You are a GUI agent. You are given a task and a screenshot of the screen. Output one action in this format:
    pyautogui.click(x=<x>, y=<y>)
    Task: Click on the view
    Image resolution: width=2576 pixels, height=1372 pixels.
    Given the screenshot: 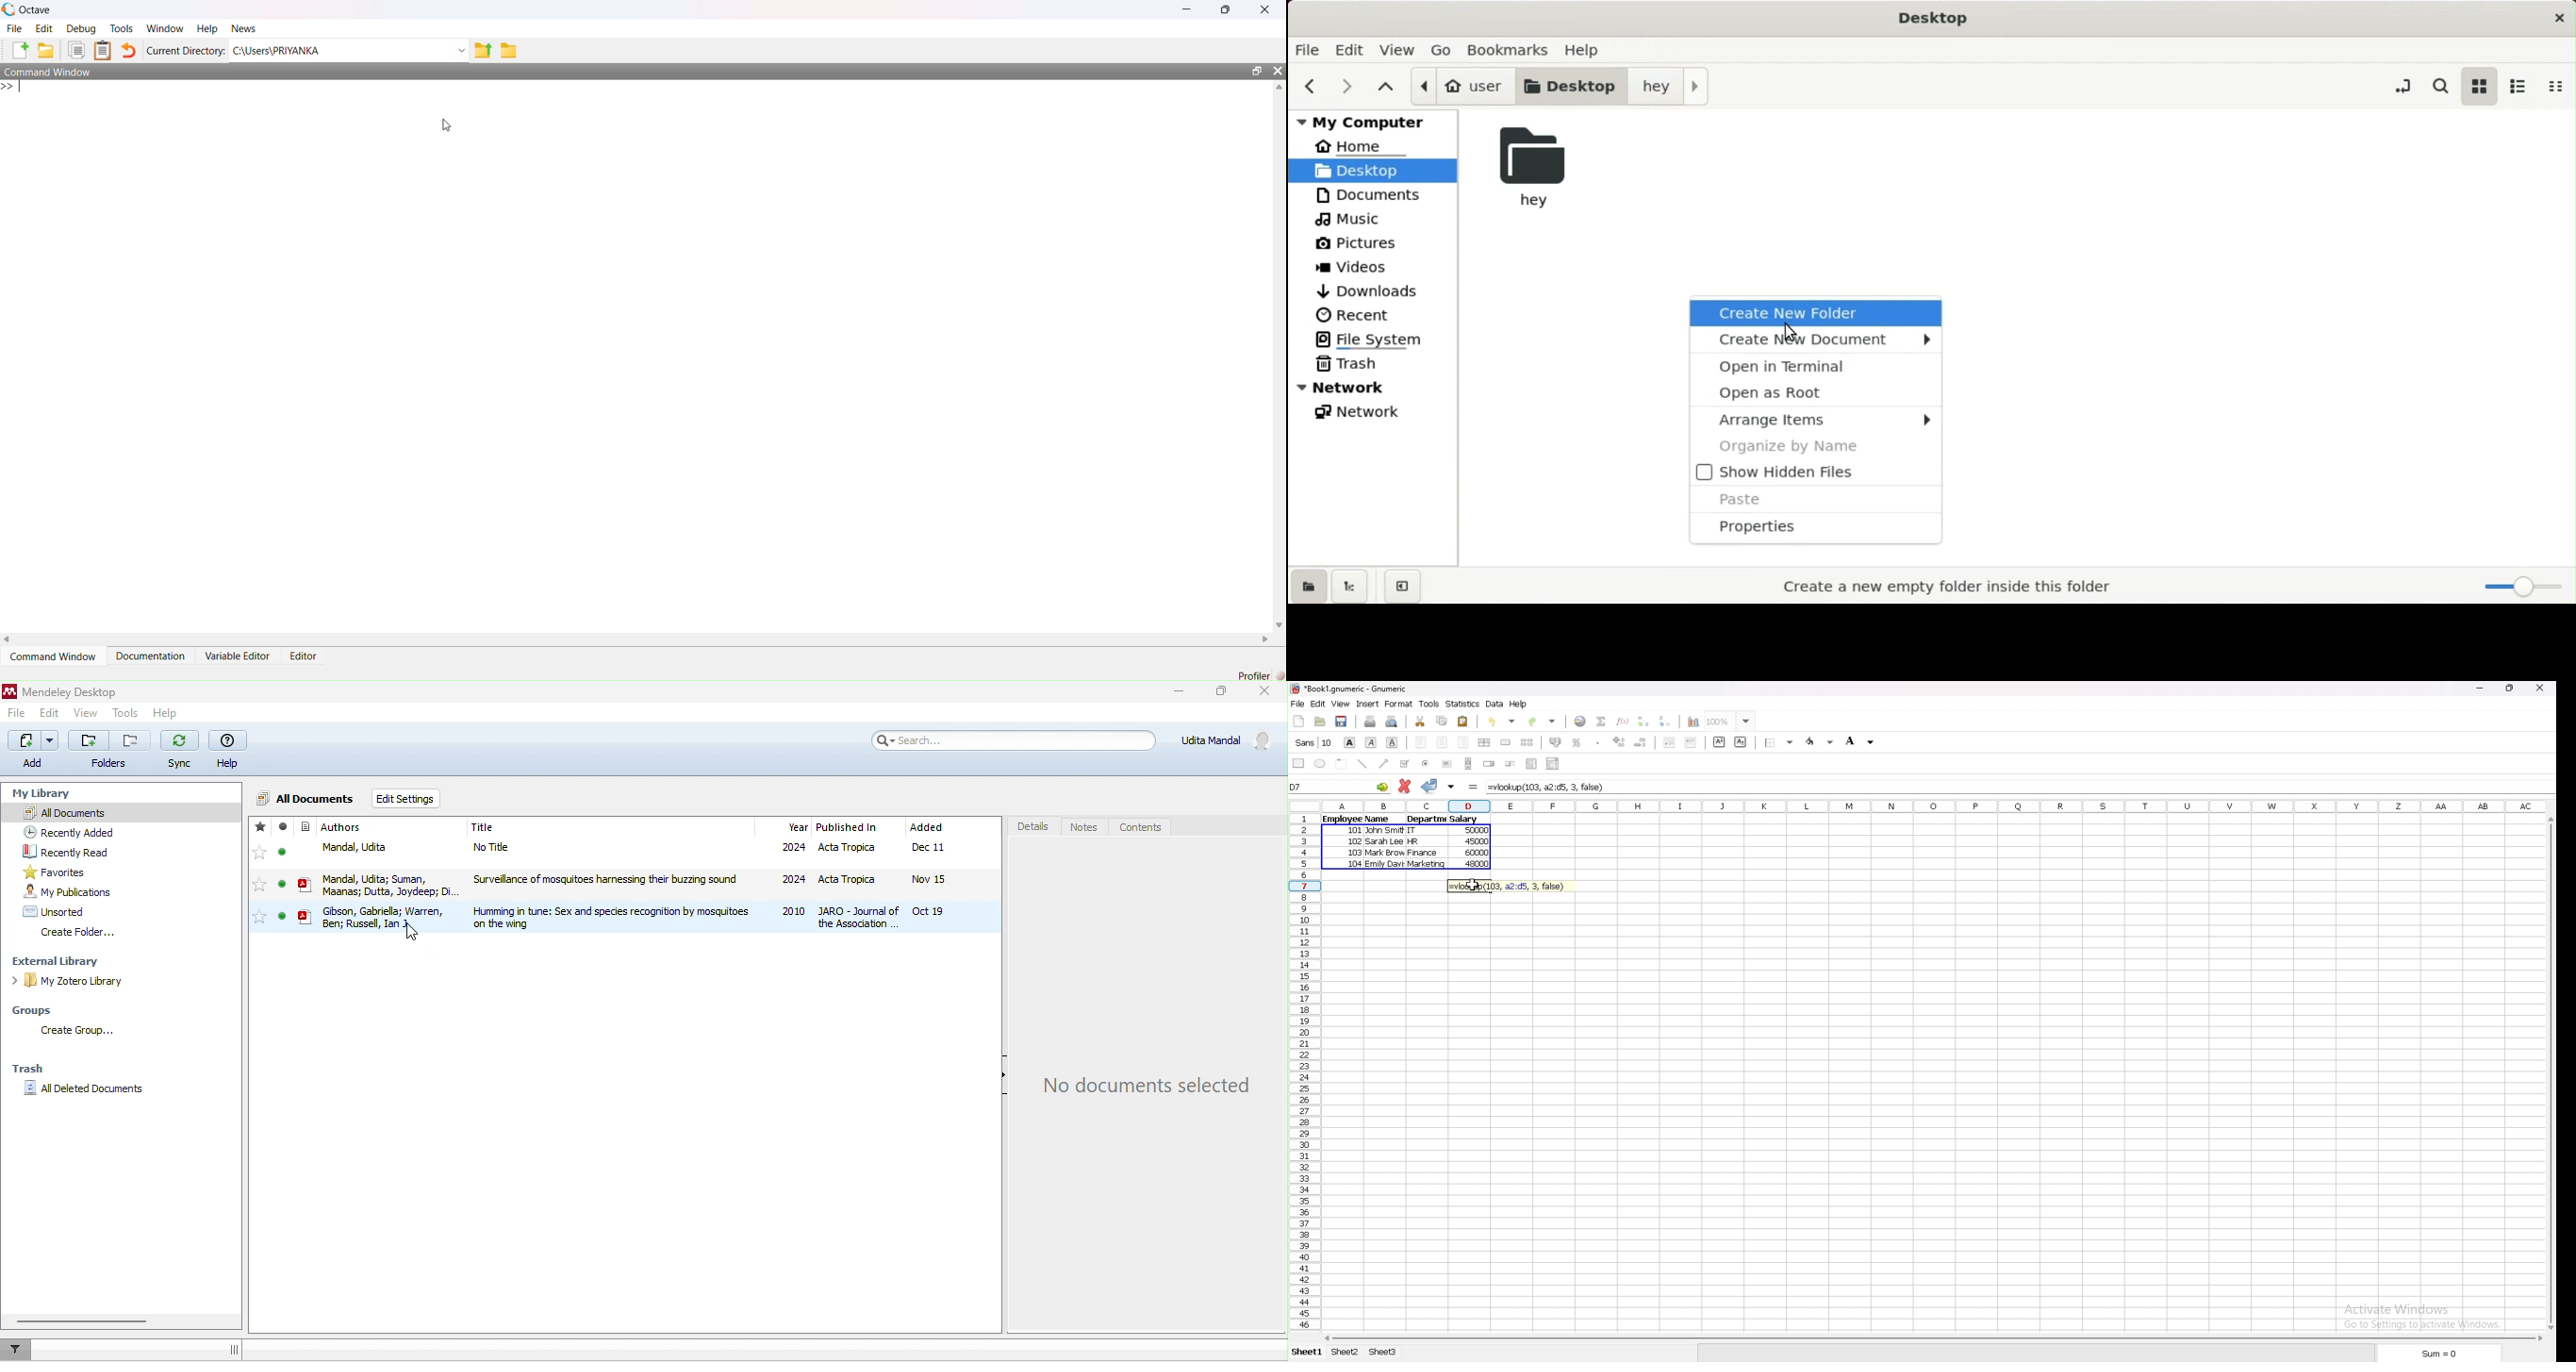 What is the action you would take?
    pyautogui.click(x=1340, y=703)
    